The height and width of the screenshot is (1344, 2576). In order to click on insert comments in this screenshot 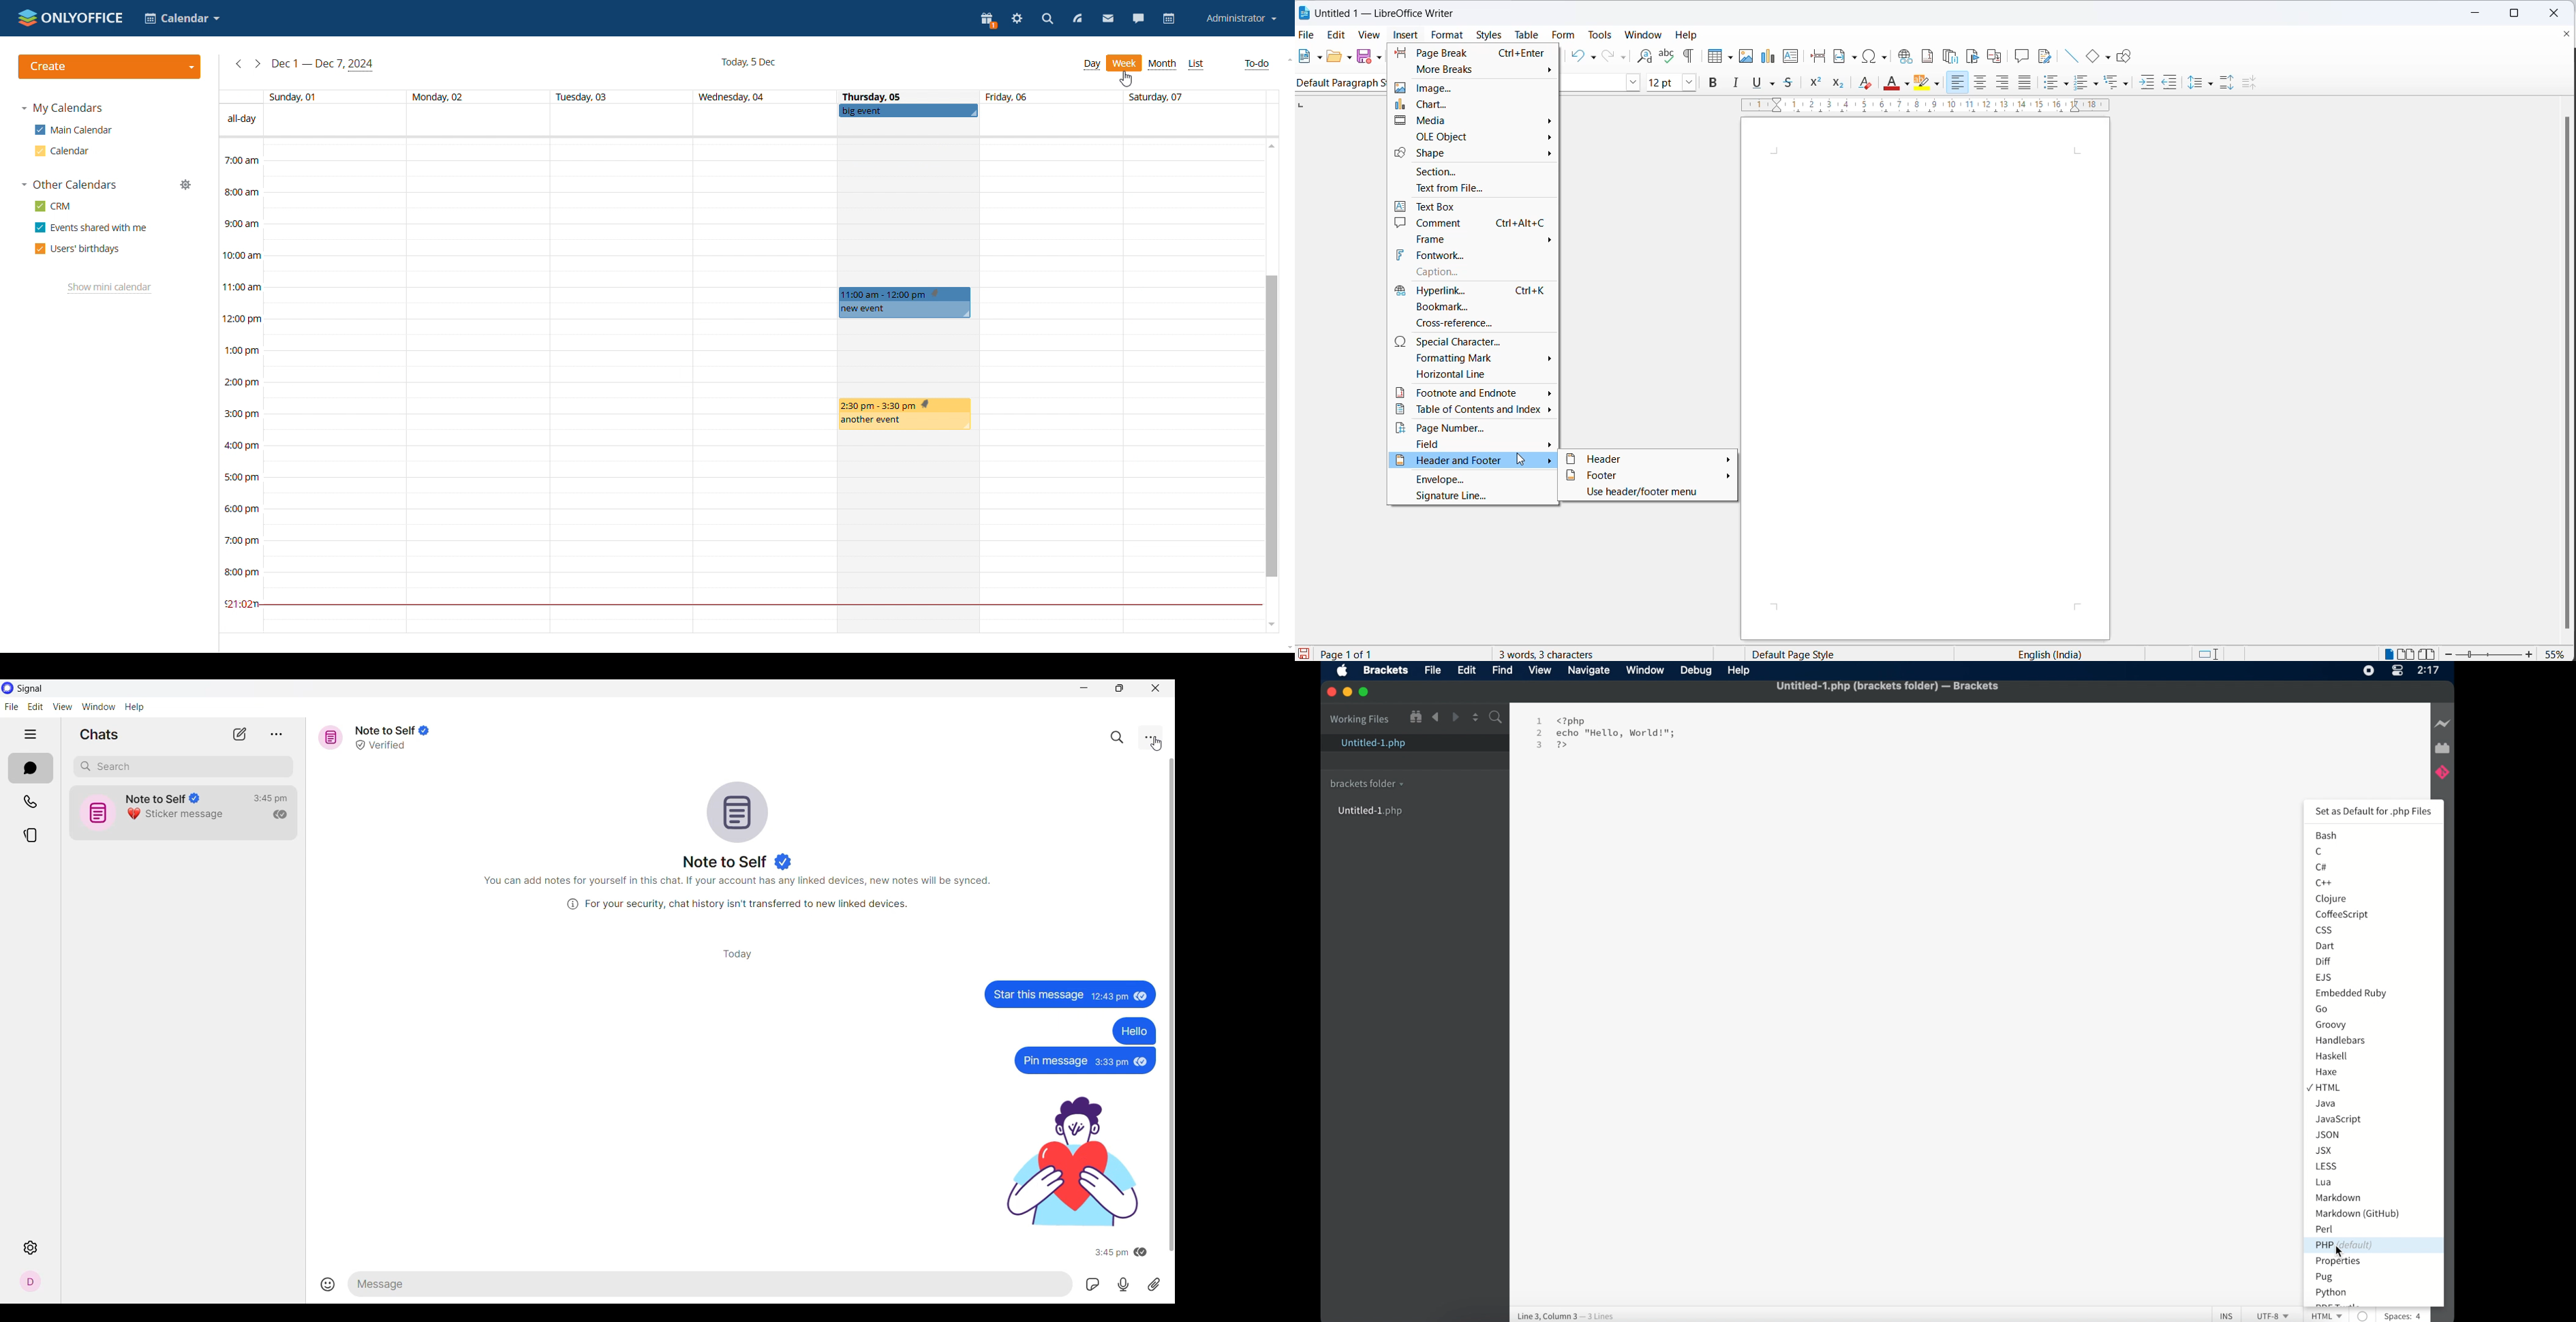, I will do `click(2023, 55)`.